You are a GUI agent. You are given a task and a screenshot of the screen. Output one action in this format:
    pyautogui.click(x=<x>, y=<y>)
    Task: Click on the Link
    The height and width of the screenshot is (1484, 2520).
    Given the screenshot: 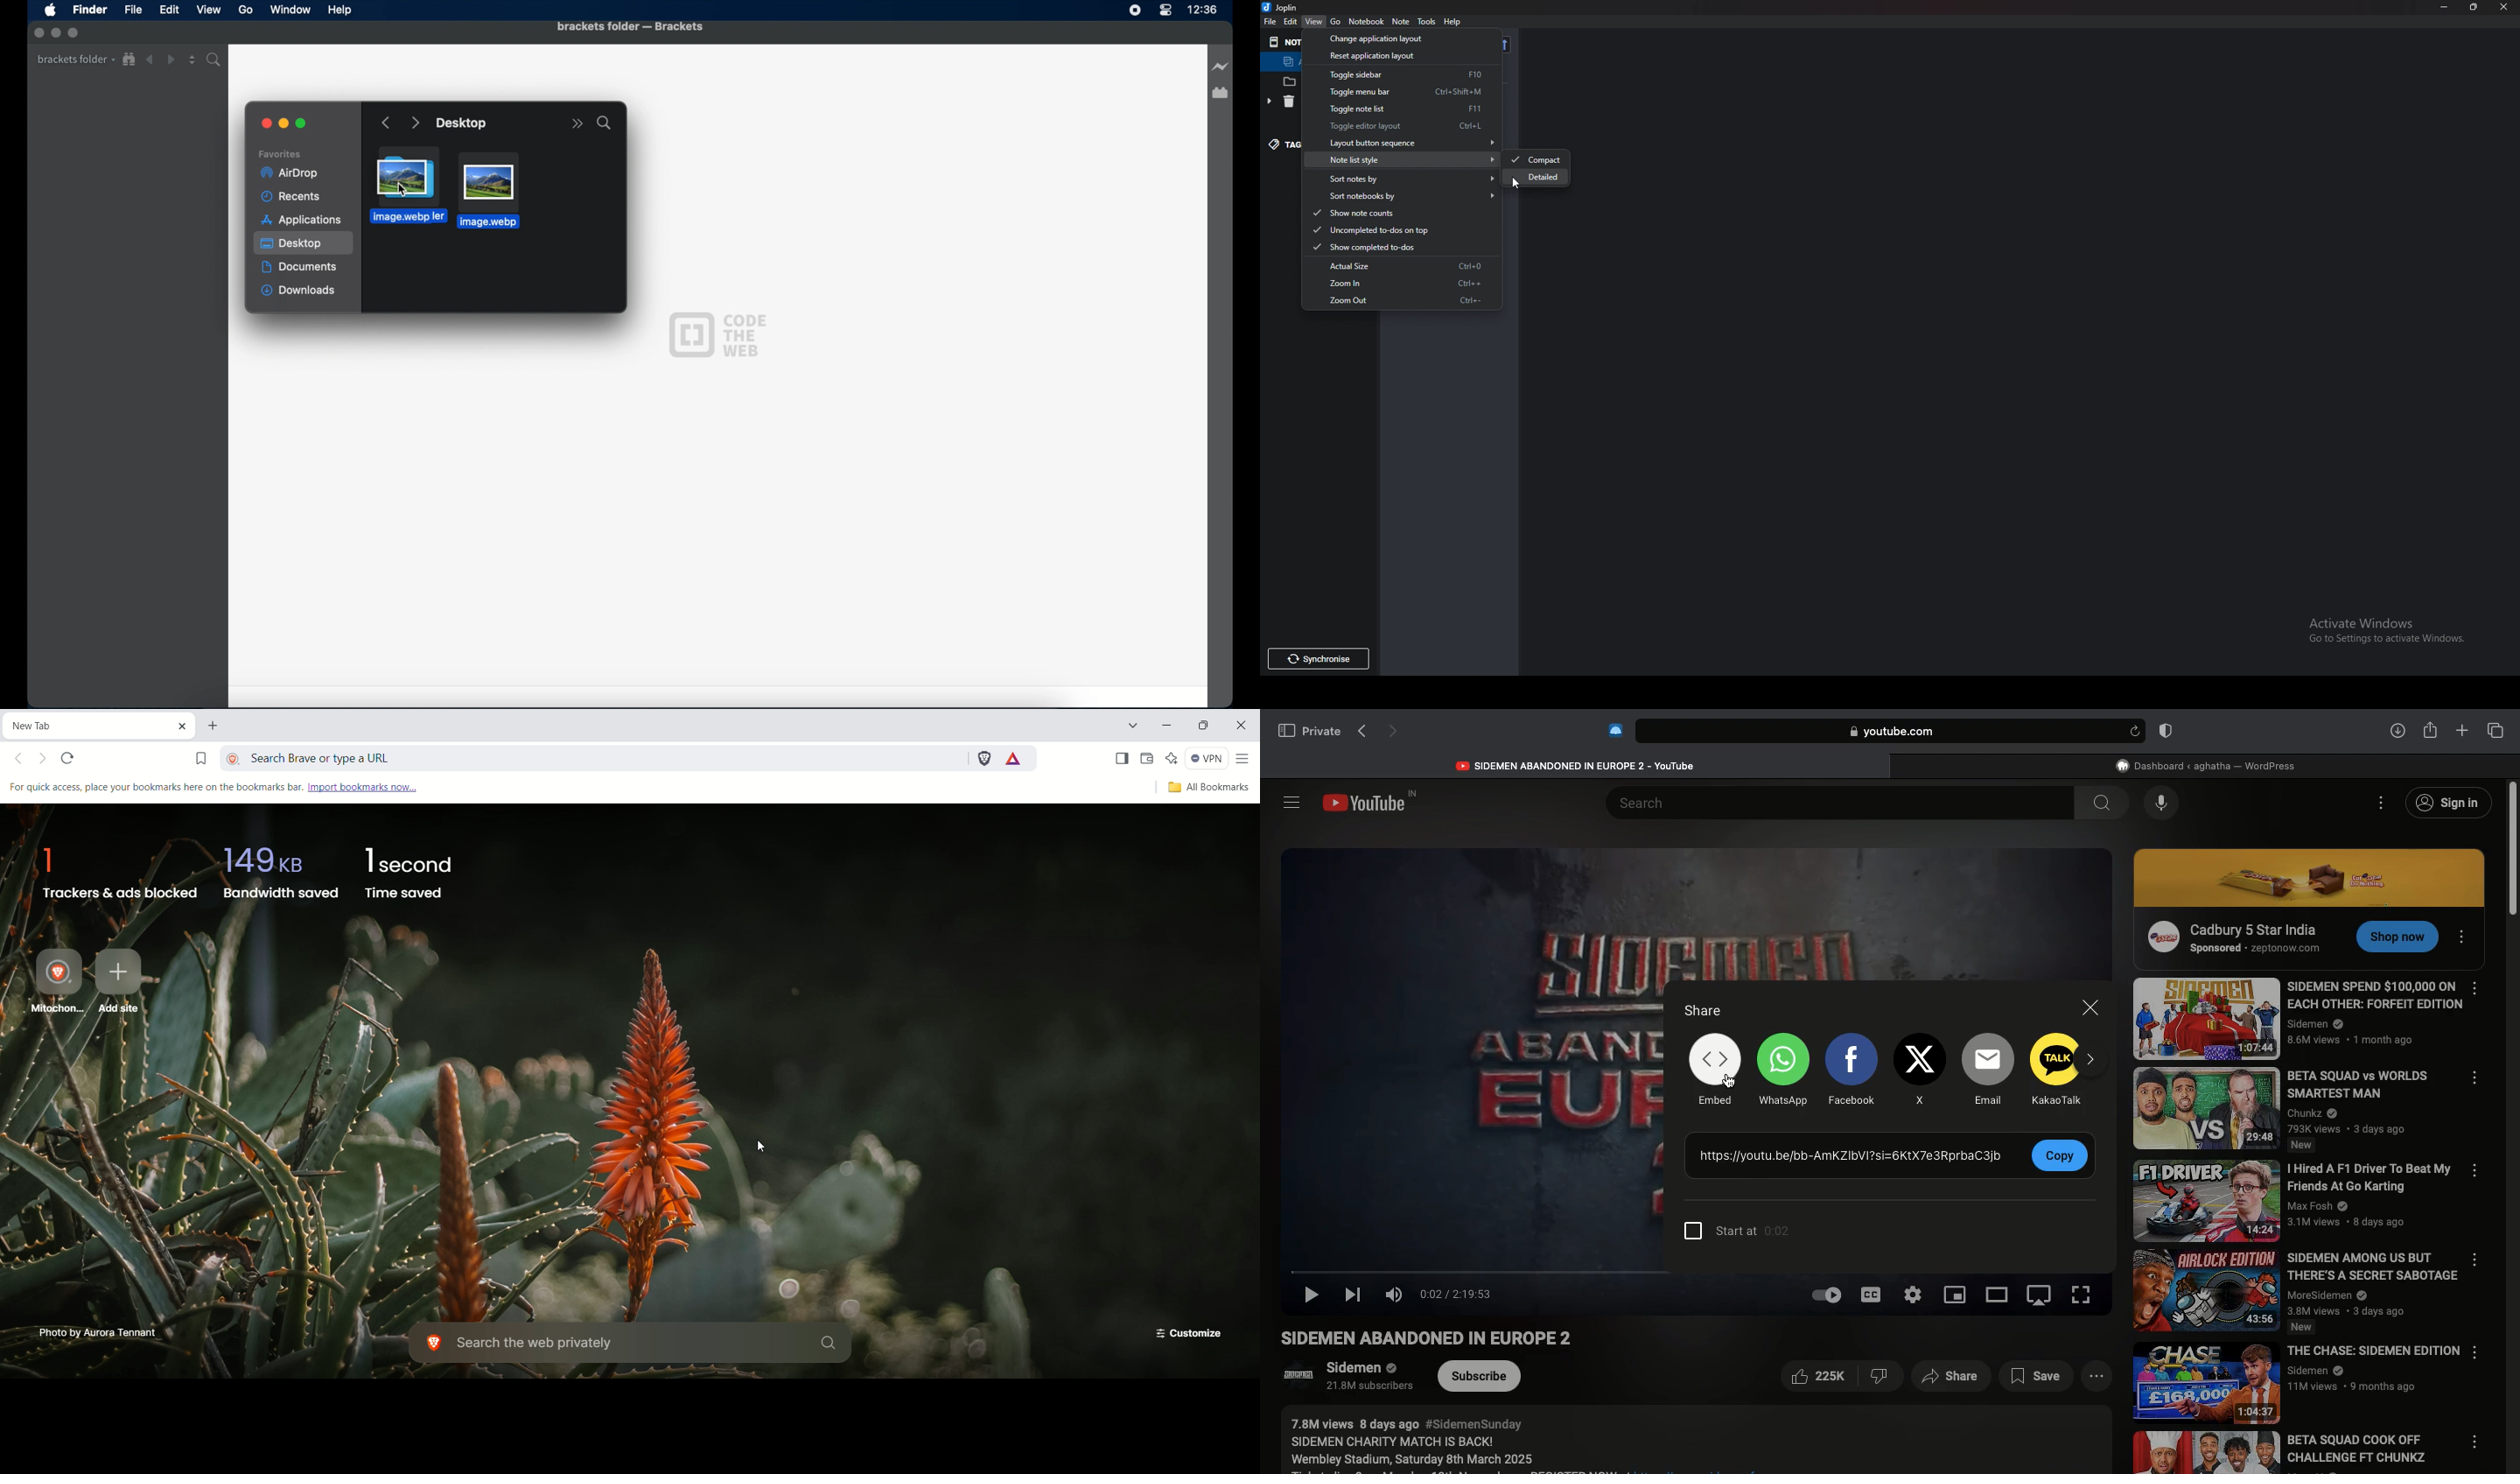 What is the action you would take?
    pyautogui.click(x=1851, y=1154)
    